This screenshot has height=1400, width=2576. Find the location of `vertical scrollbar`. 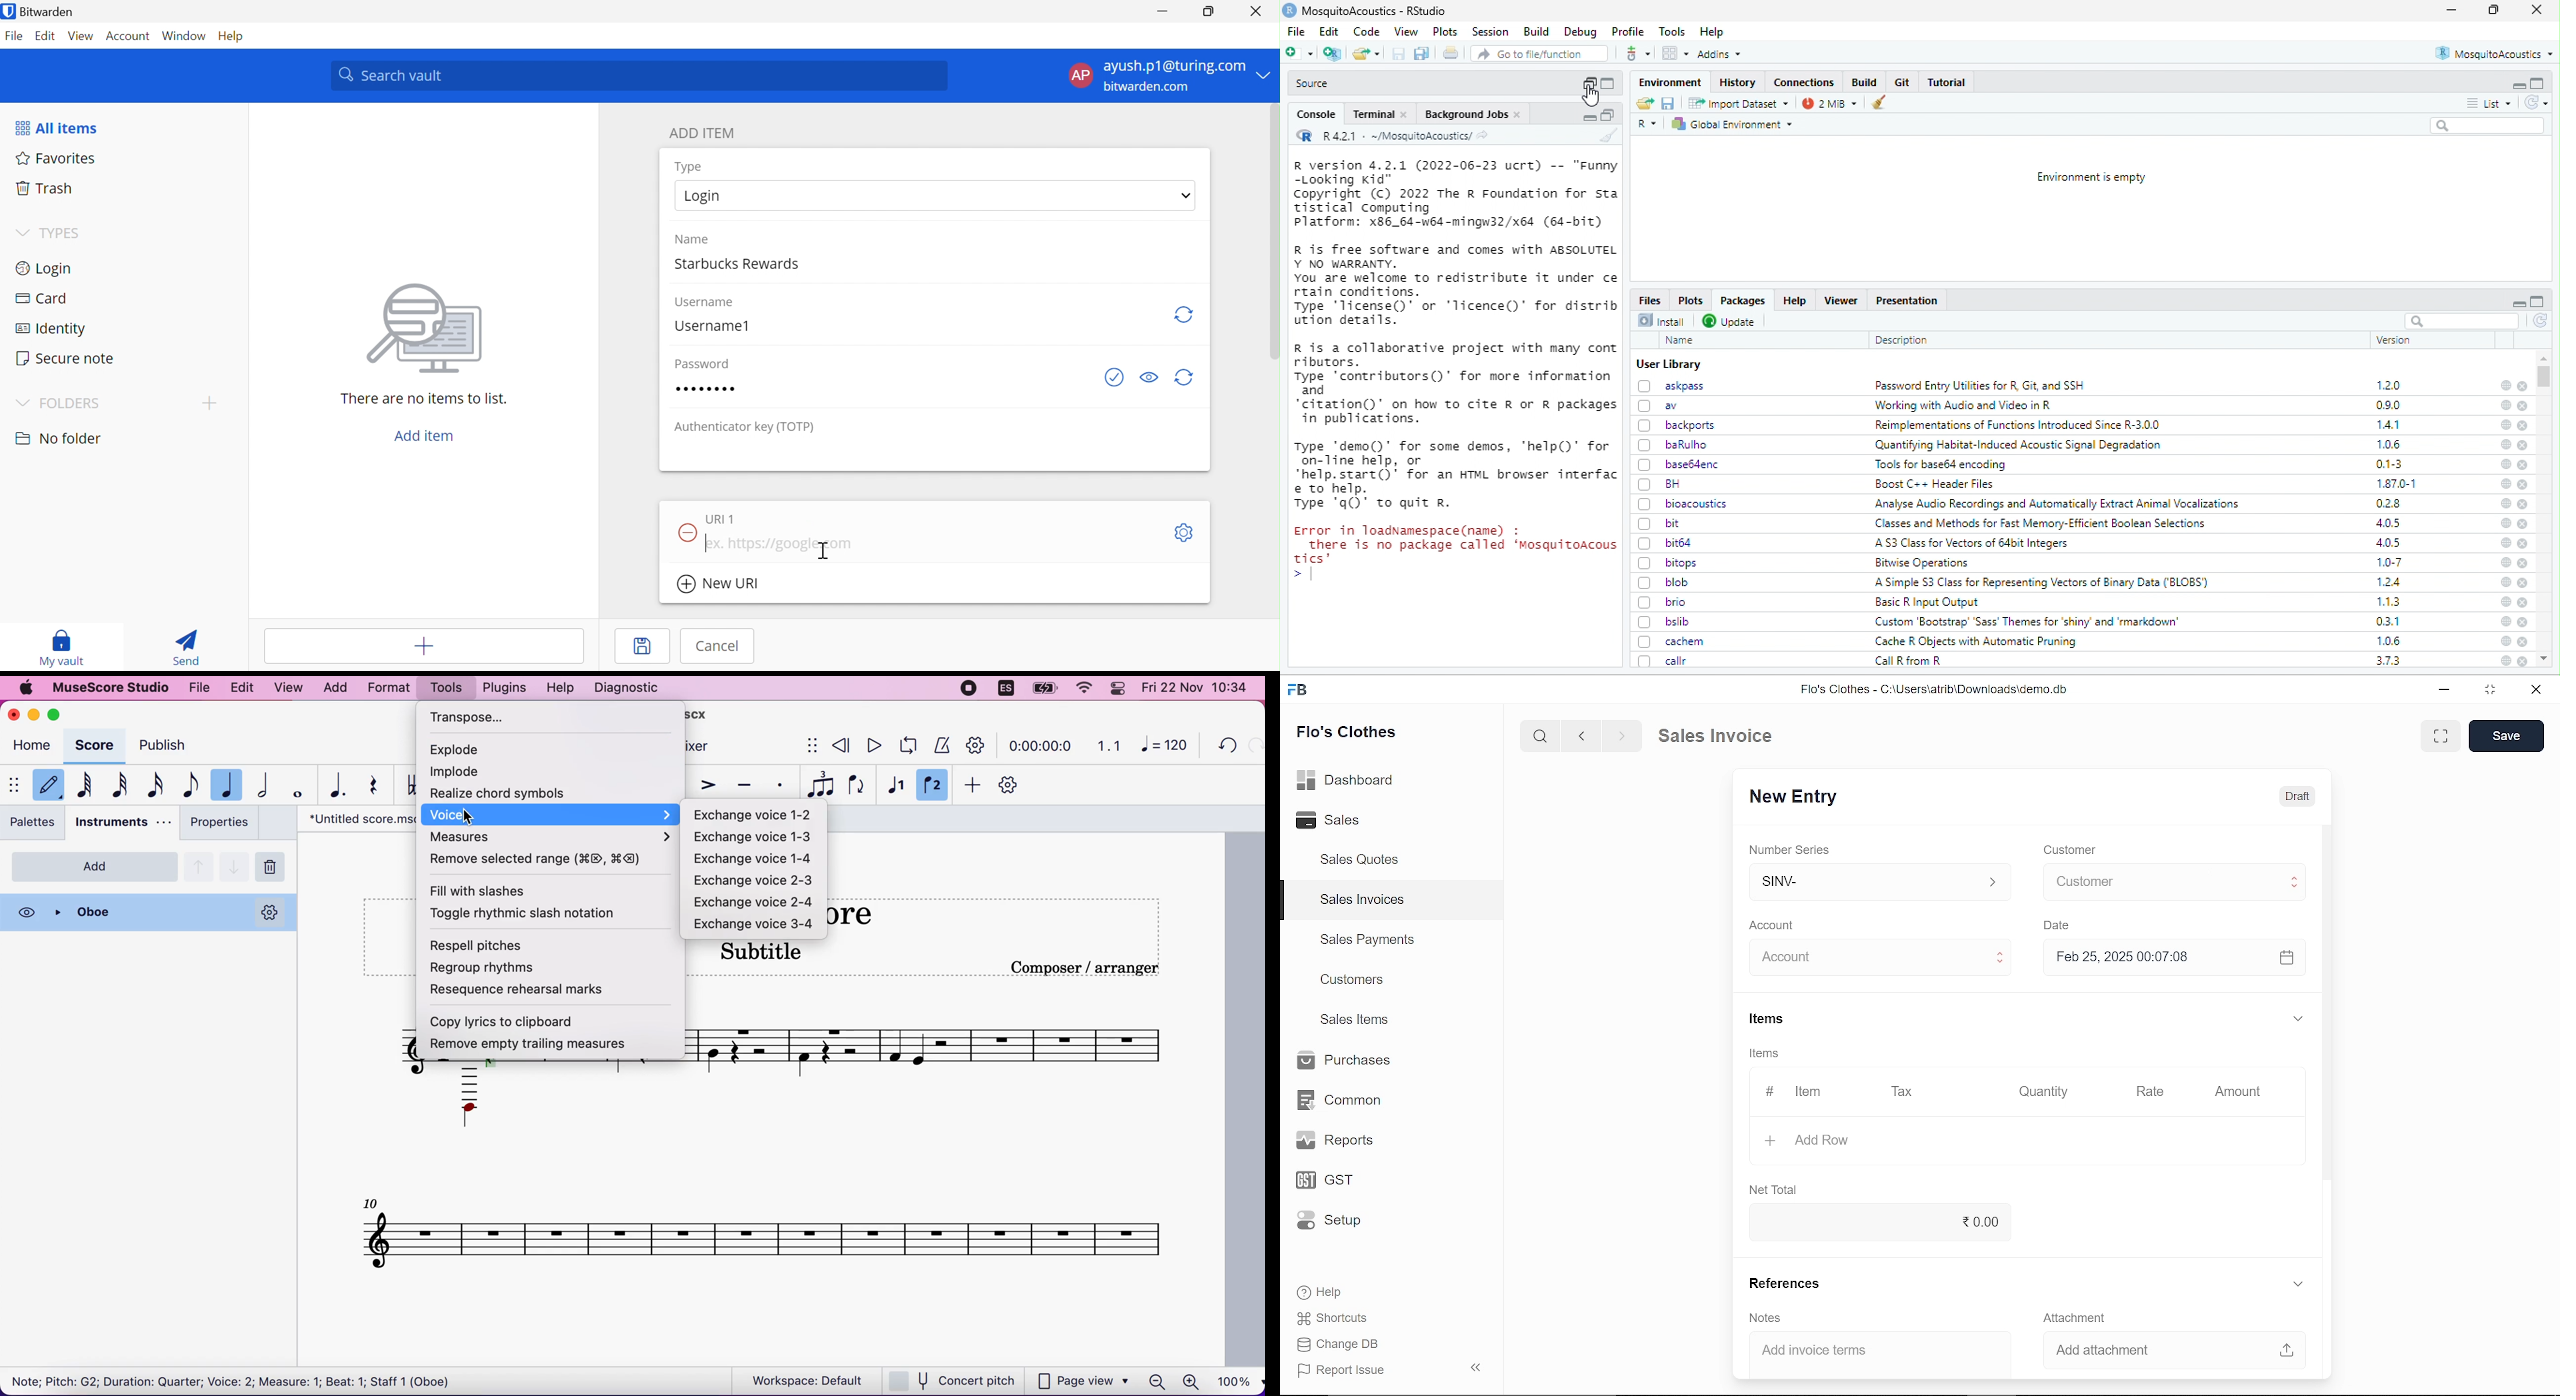

vertical scrollbar is located at coordinates (2330, 1001).